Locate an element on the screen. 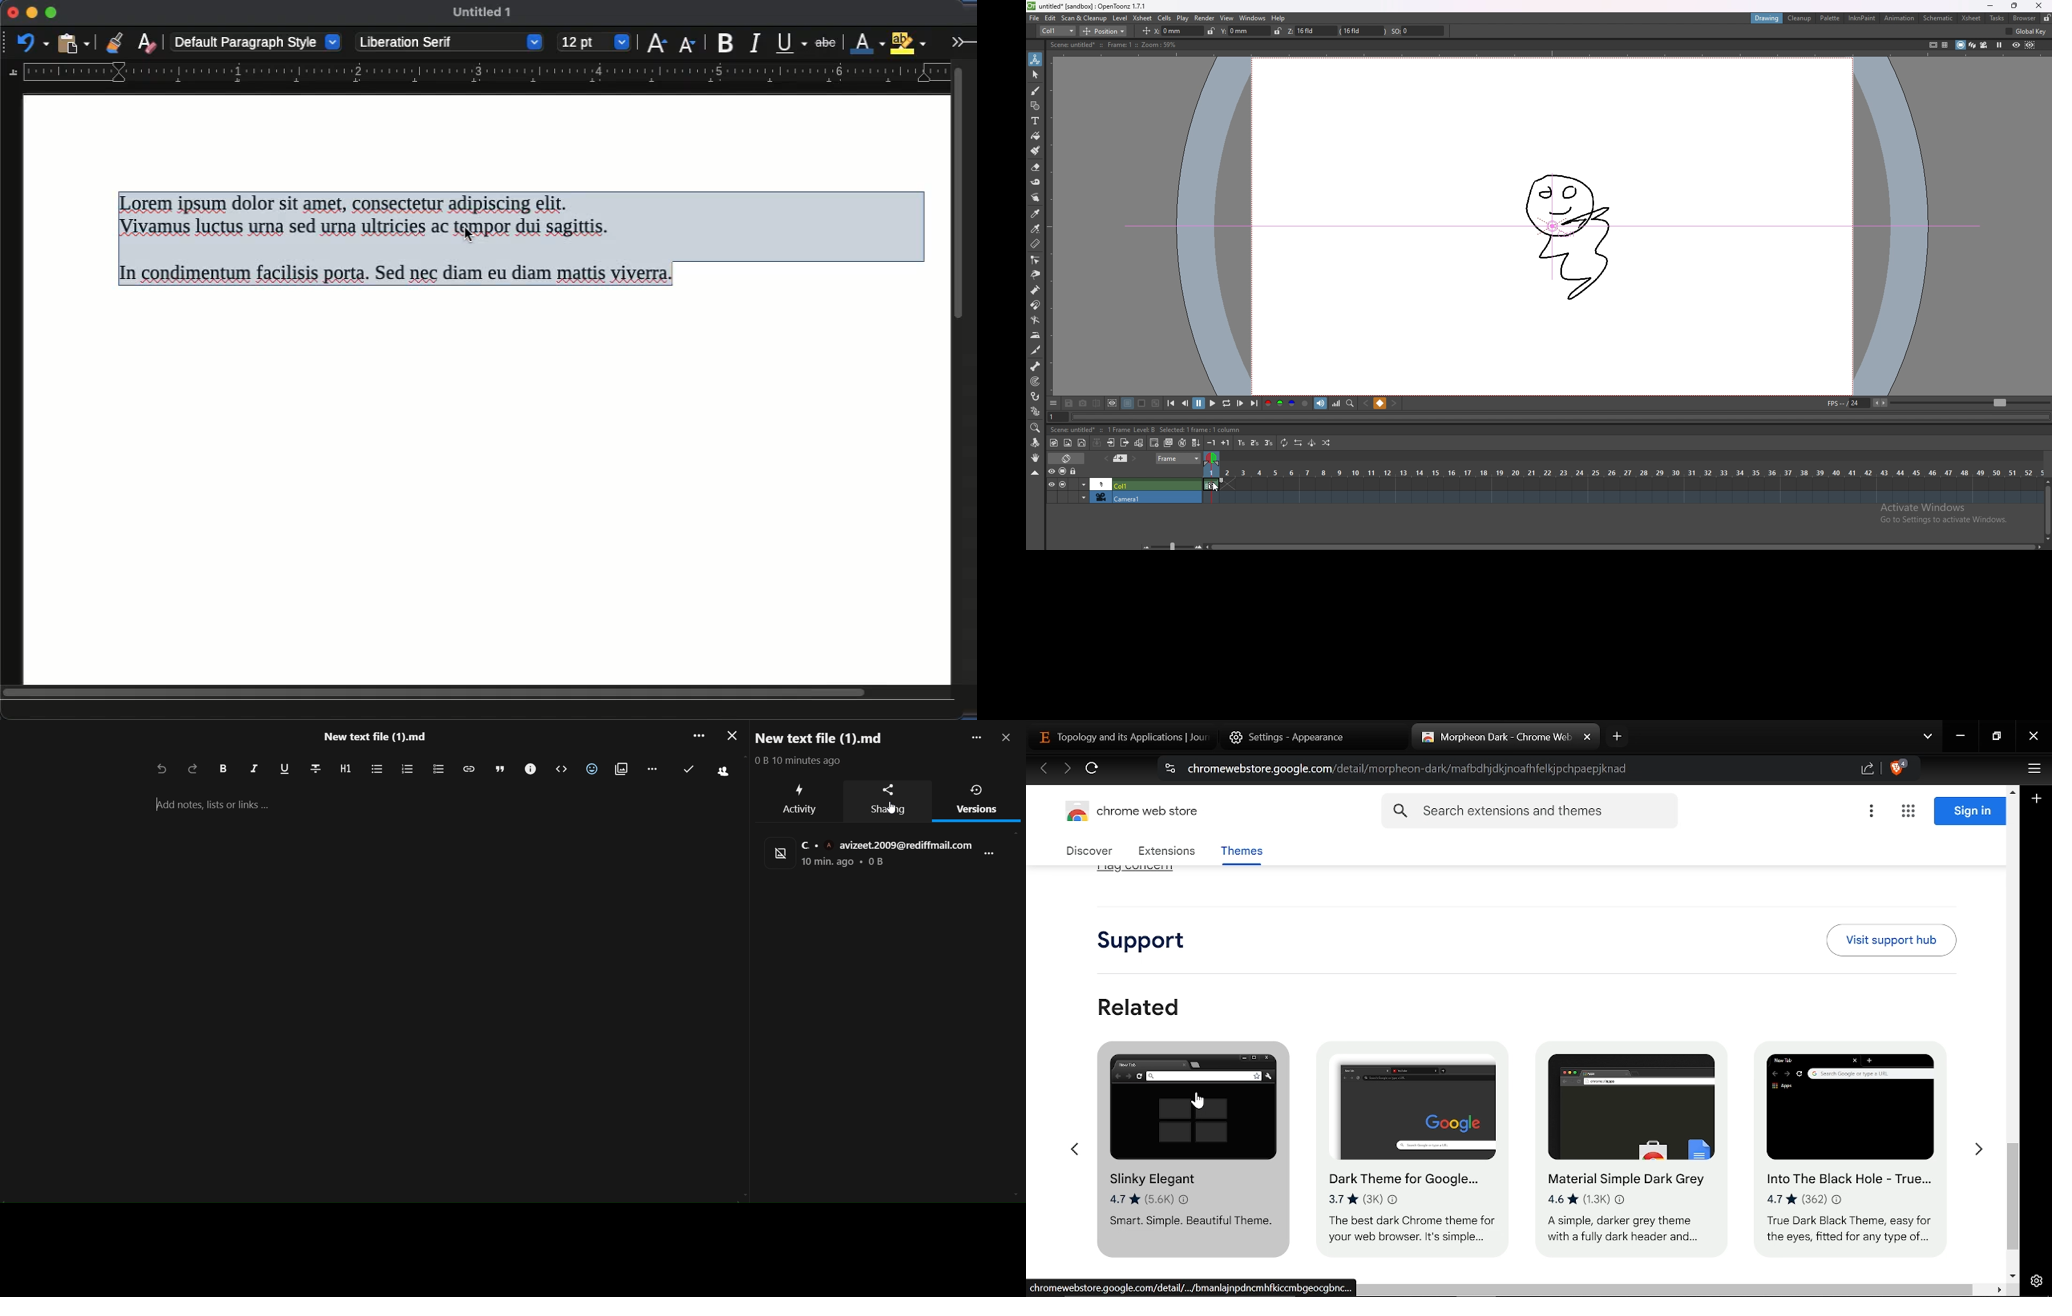 This screenshot has width=2072, height=1316. edit is located at coordinates (1051, 18).